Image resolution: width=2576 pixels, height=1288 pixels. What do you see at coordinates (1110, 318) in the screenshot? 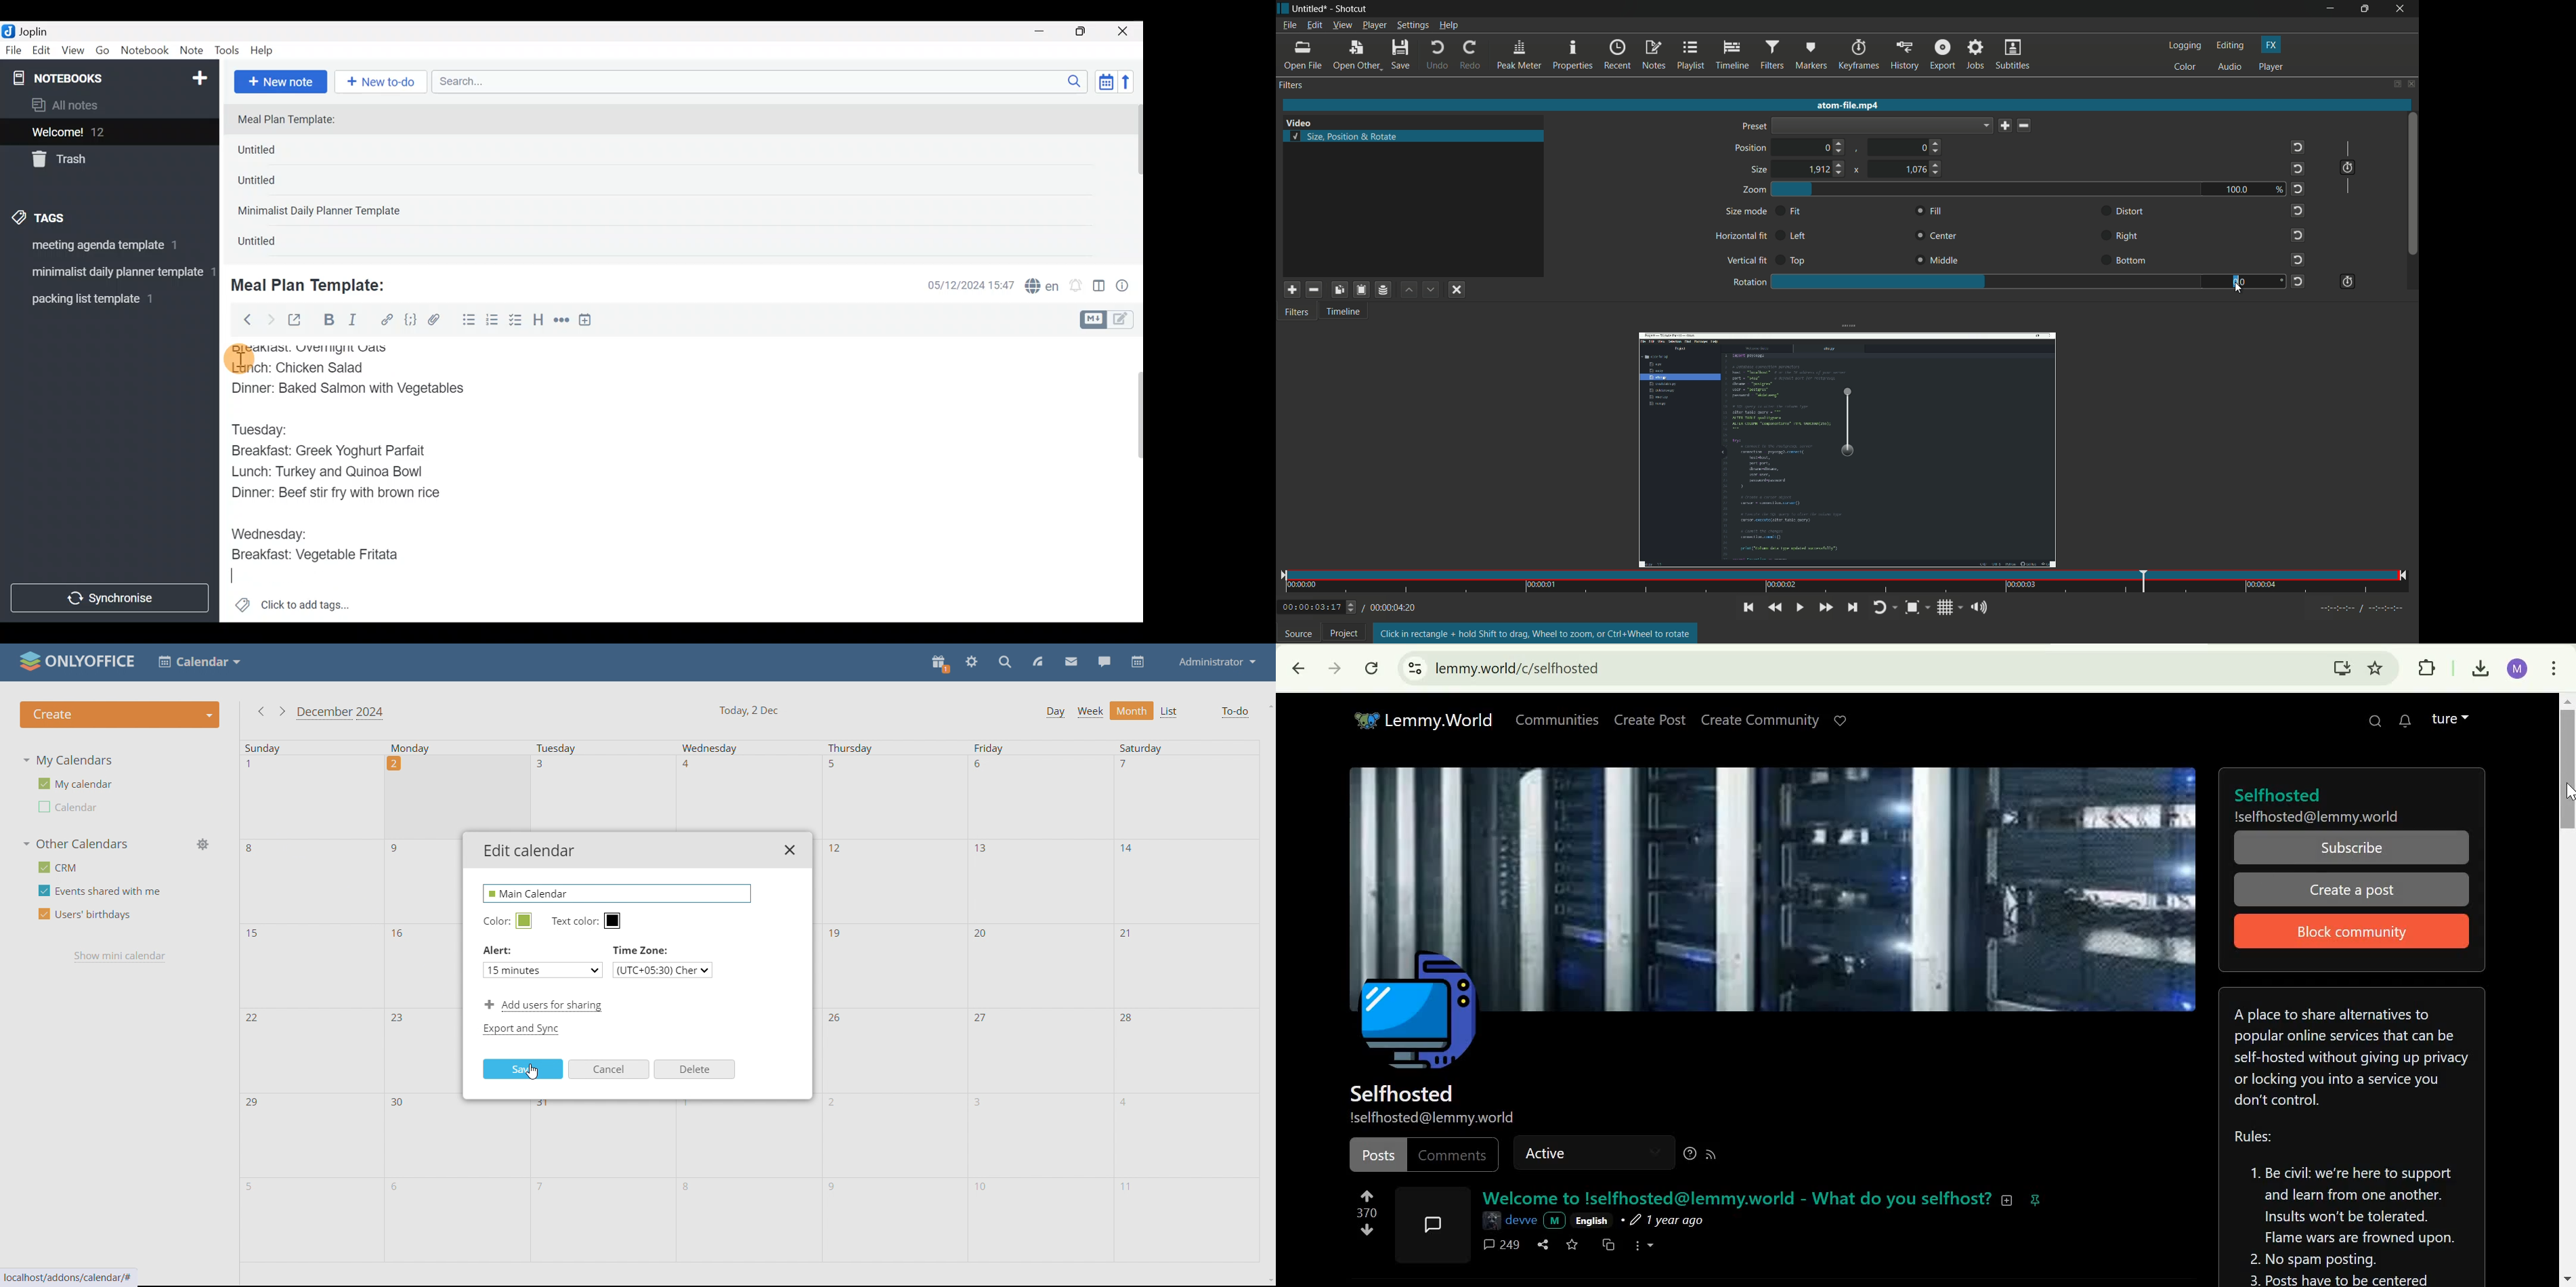
I see `Toggle editors` at bounding box center [1110, 318].